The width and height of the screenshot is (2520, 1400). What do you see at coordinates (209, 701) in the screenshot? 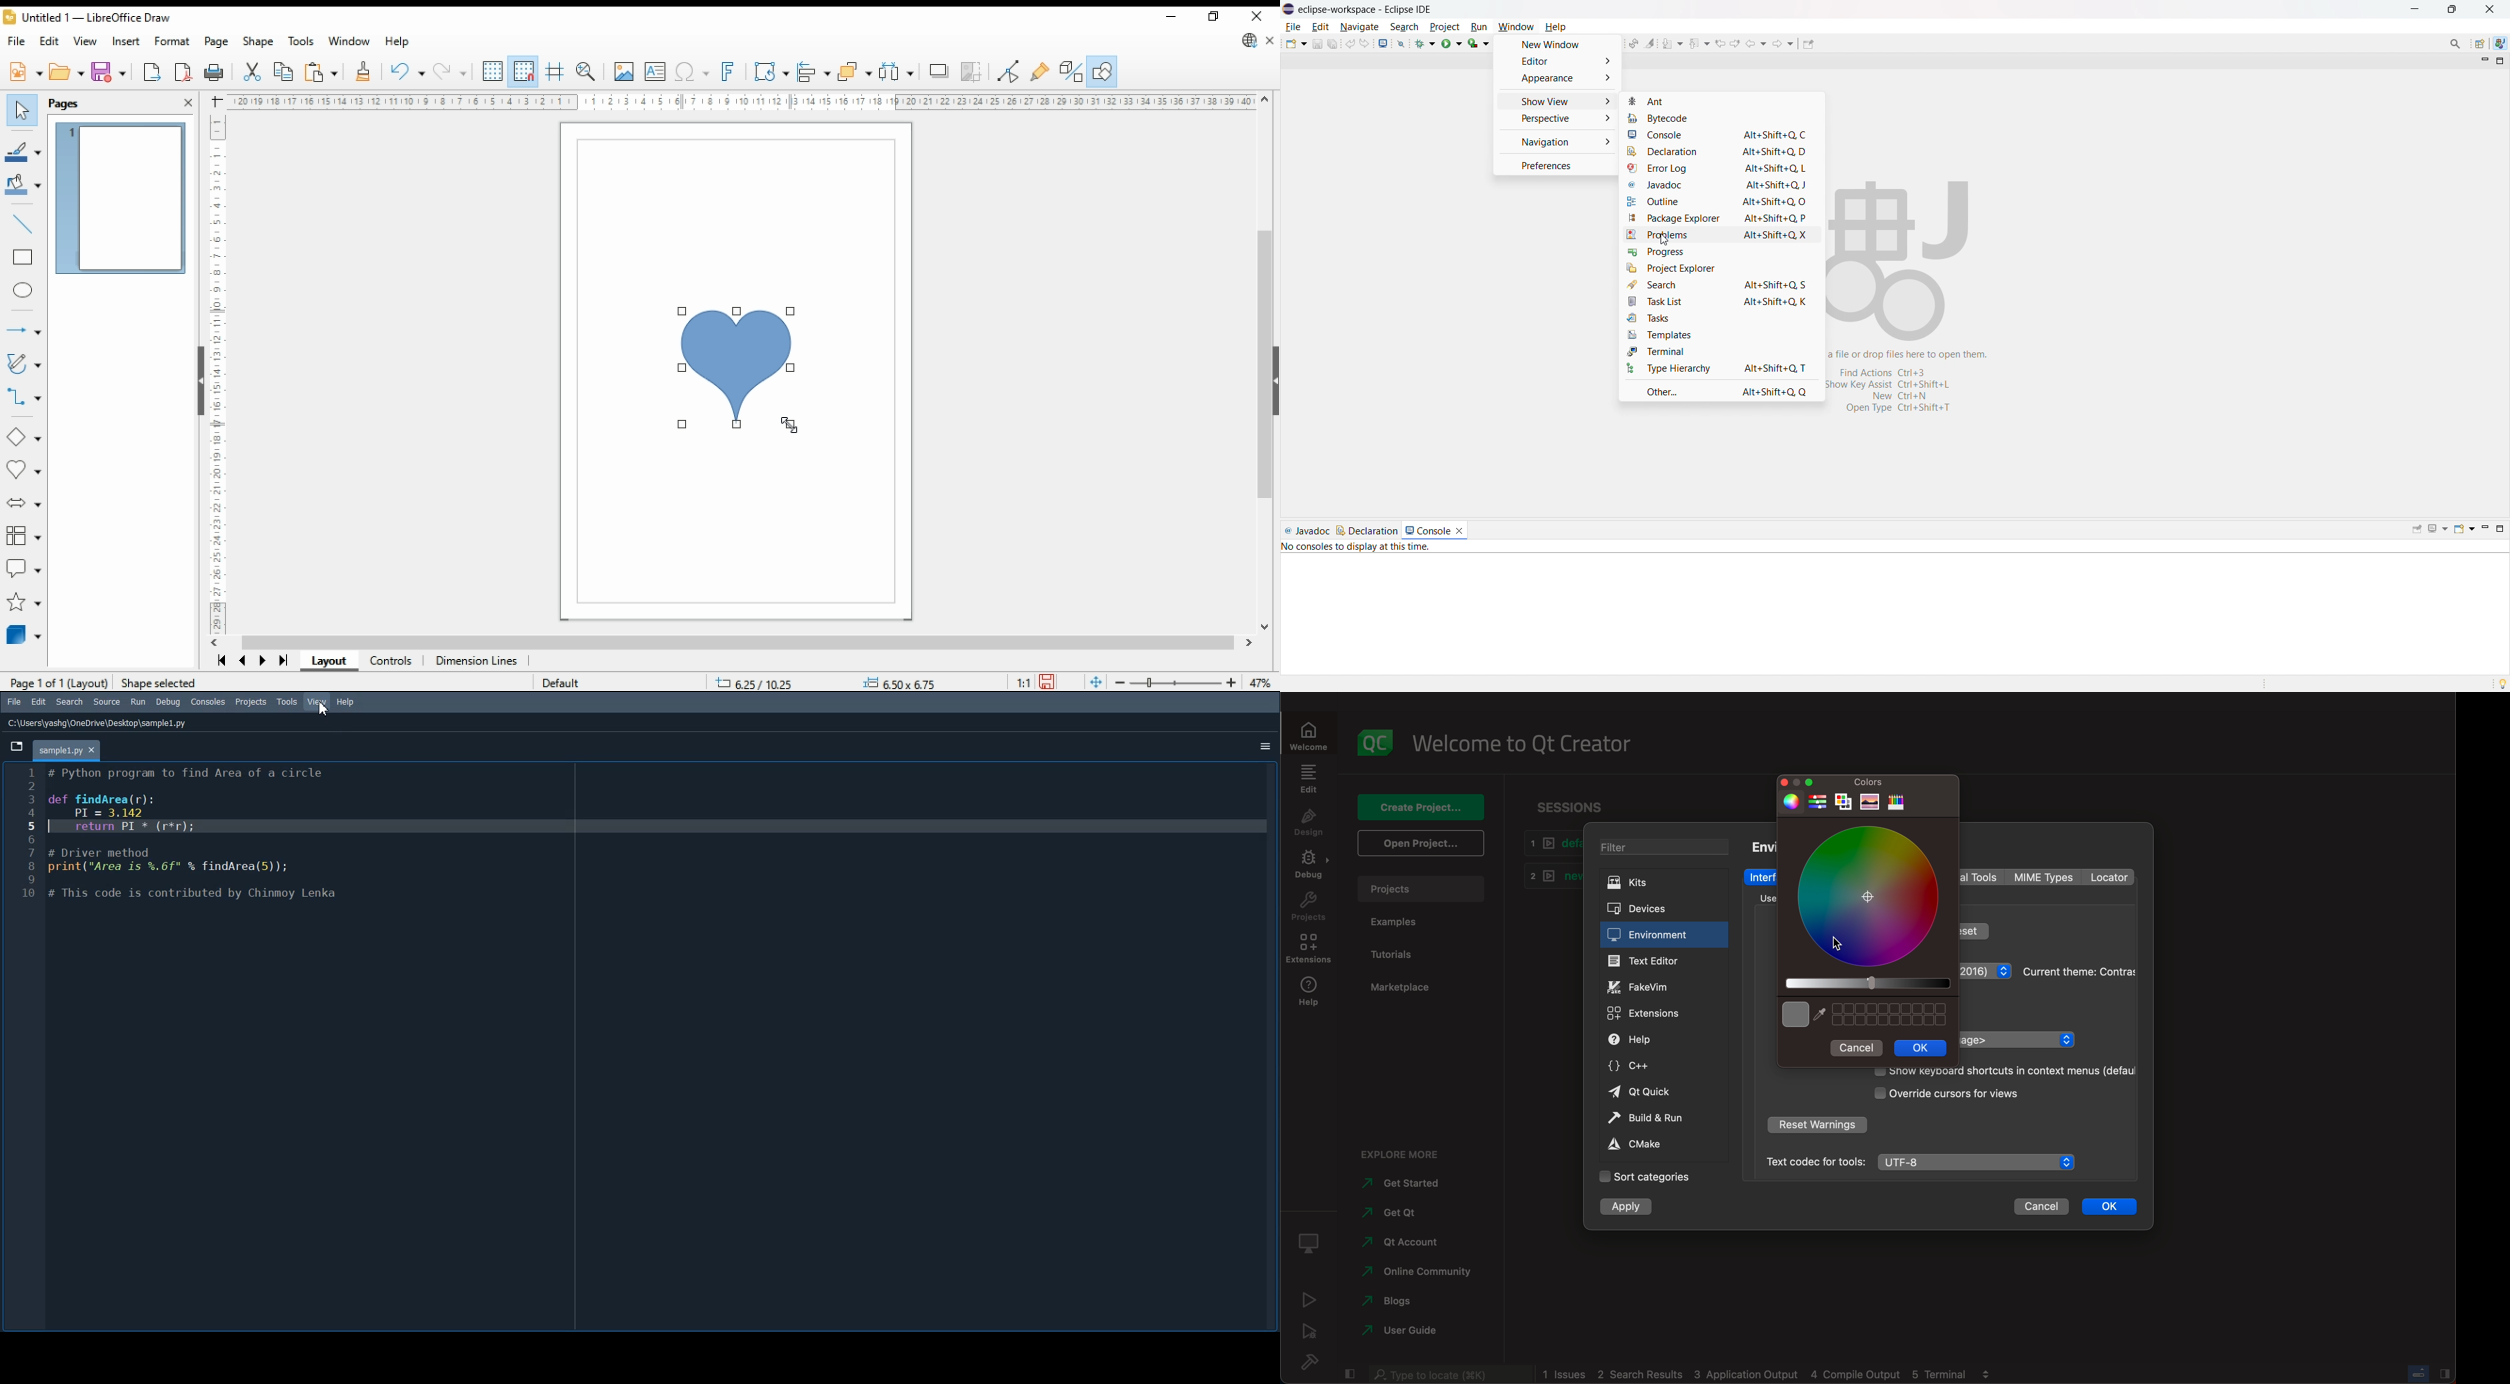
I see `Consoles` at bounding box center [209, 701].